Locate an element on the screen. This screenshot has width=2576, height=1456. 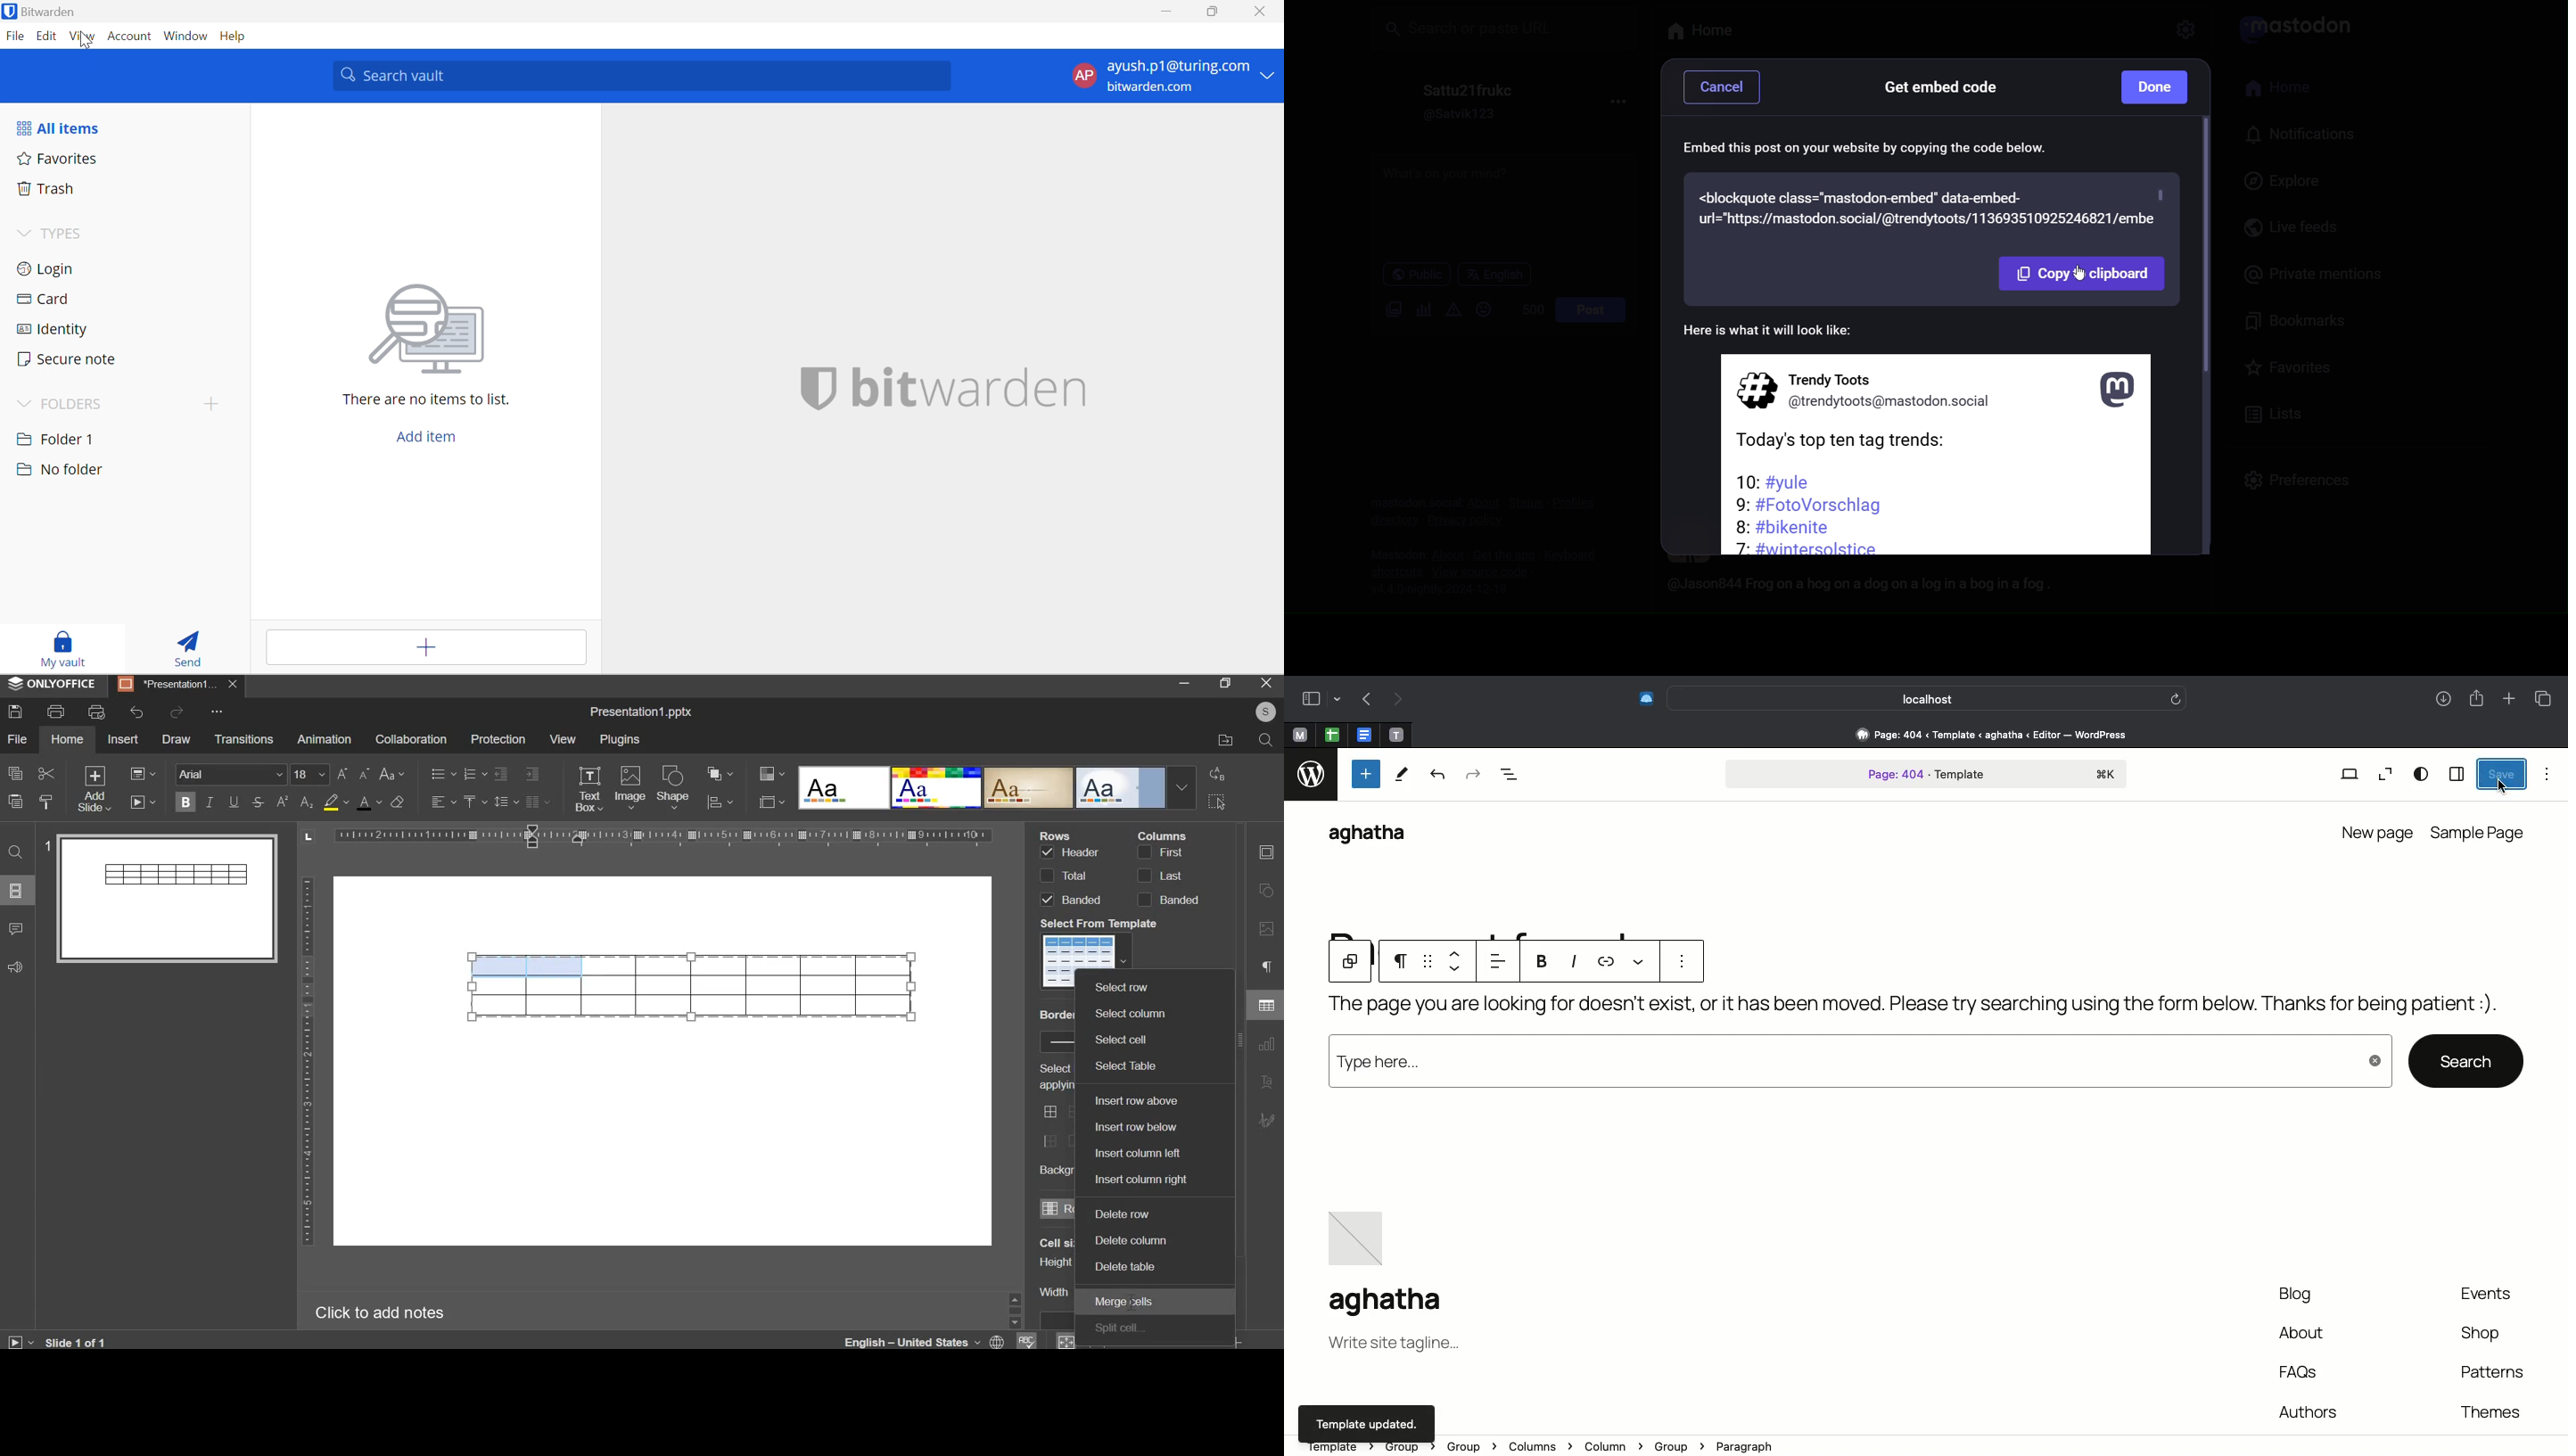
justified is located at coordinates (538, 802).